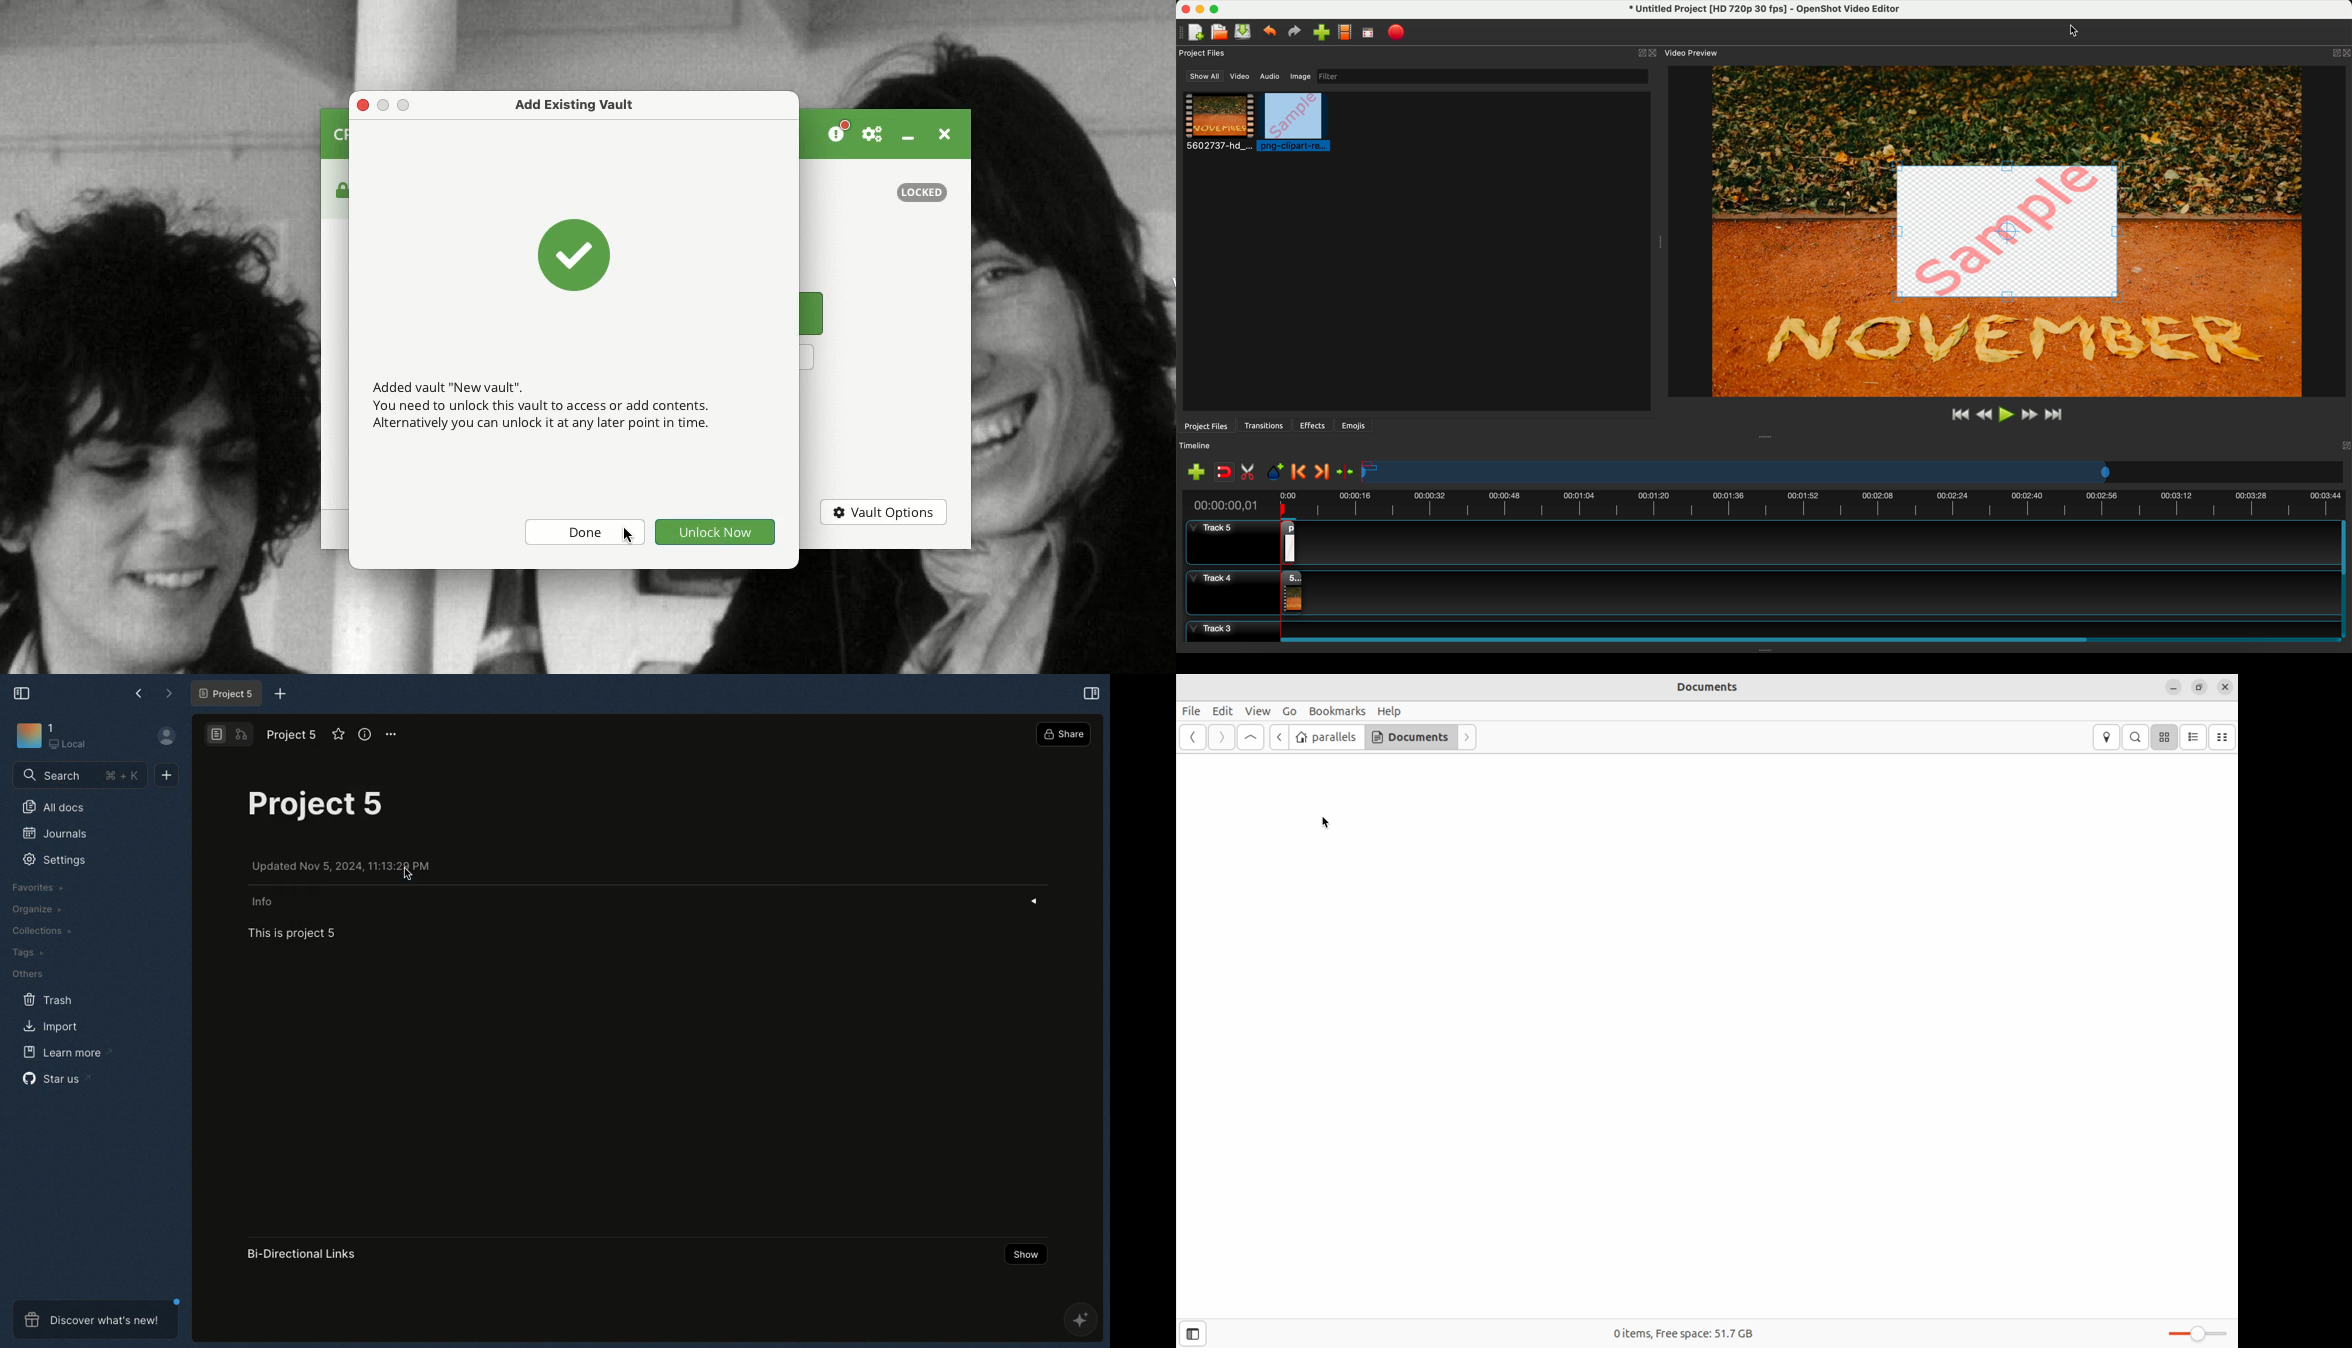 The height and width of the screenshot is (1372, 2352). I want to click on Go back, so click(1278, 737).